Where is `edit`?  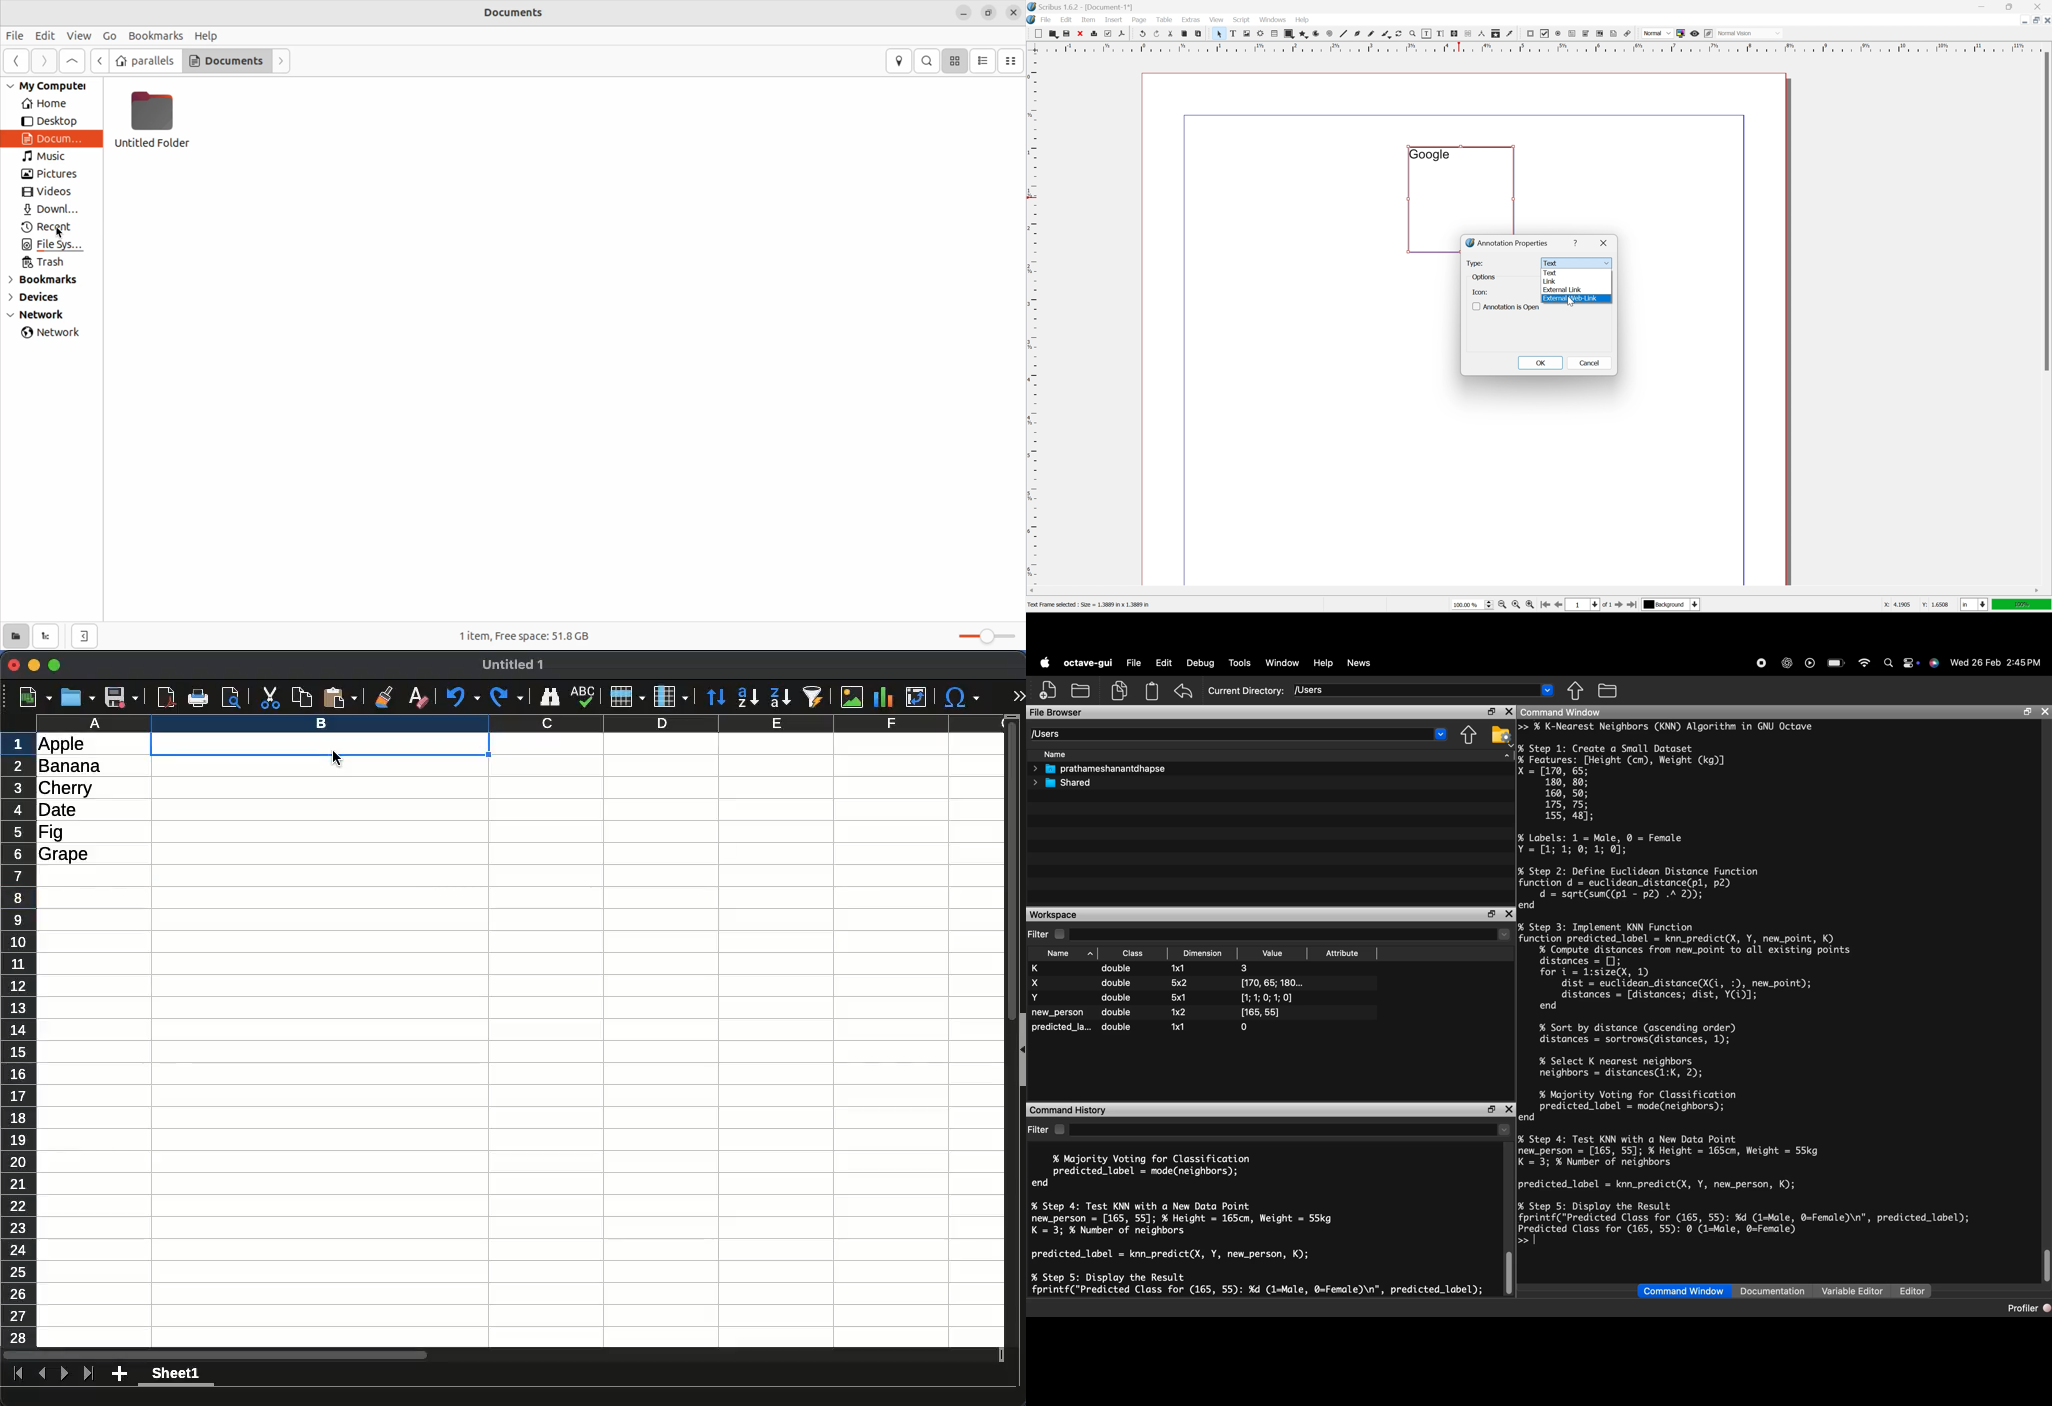
edit is located at coordinates (1067, 20).